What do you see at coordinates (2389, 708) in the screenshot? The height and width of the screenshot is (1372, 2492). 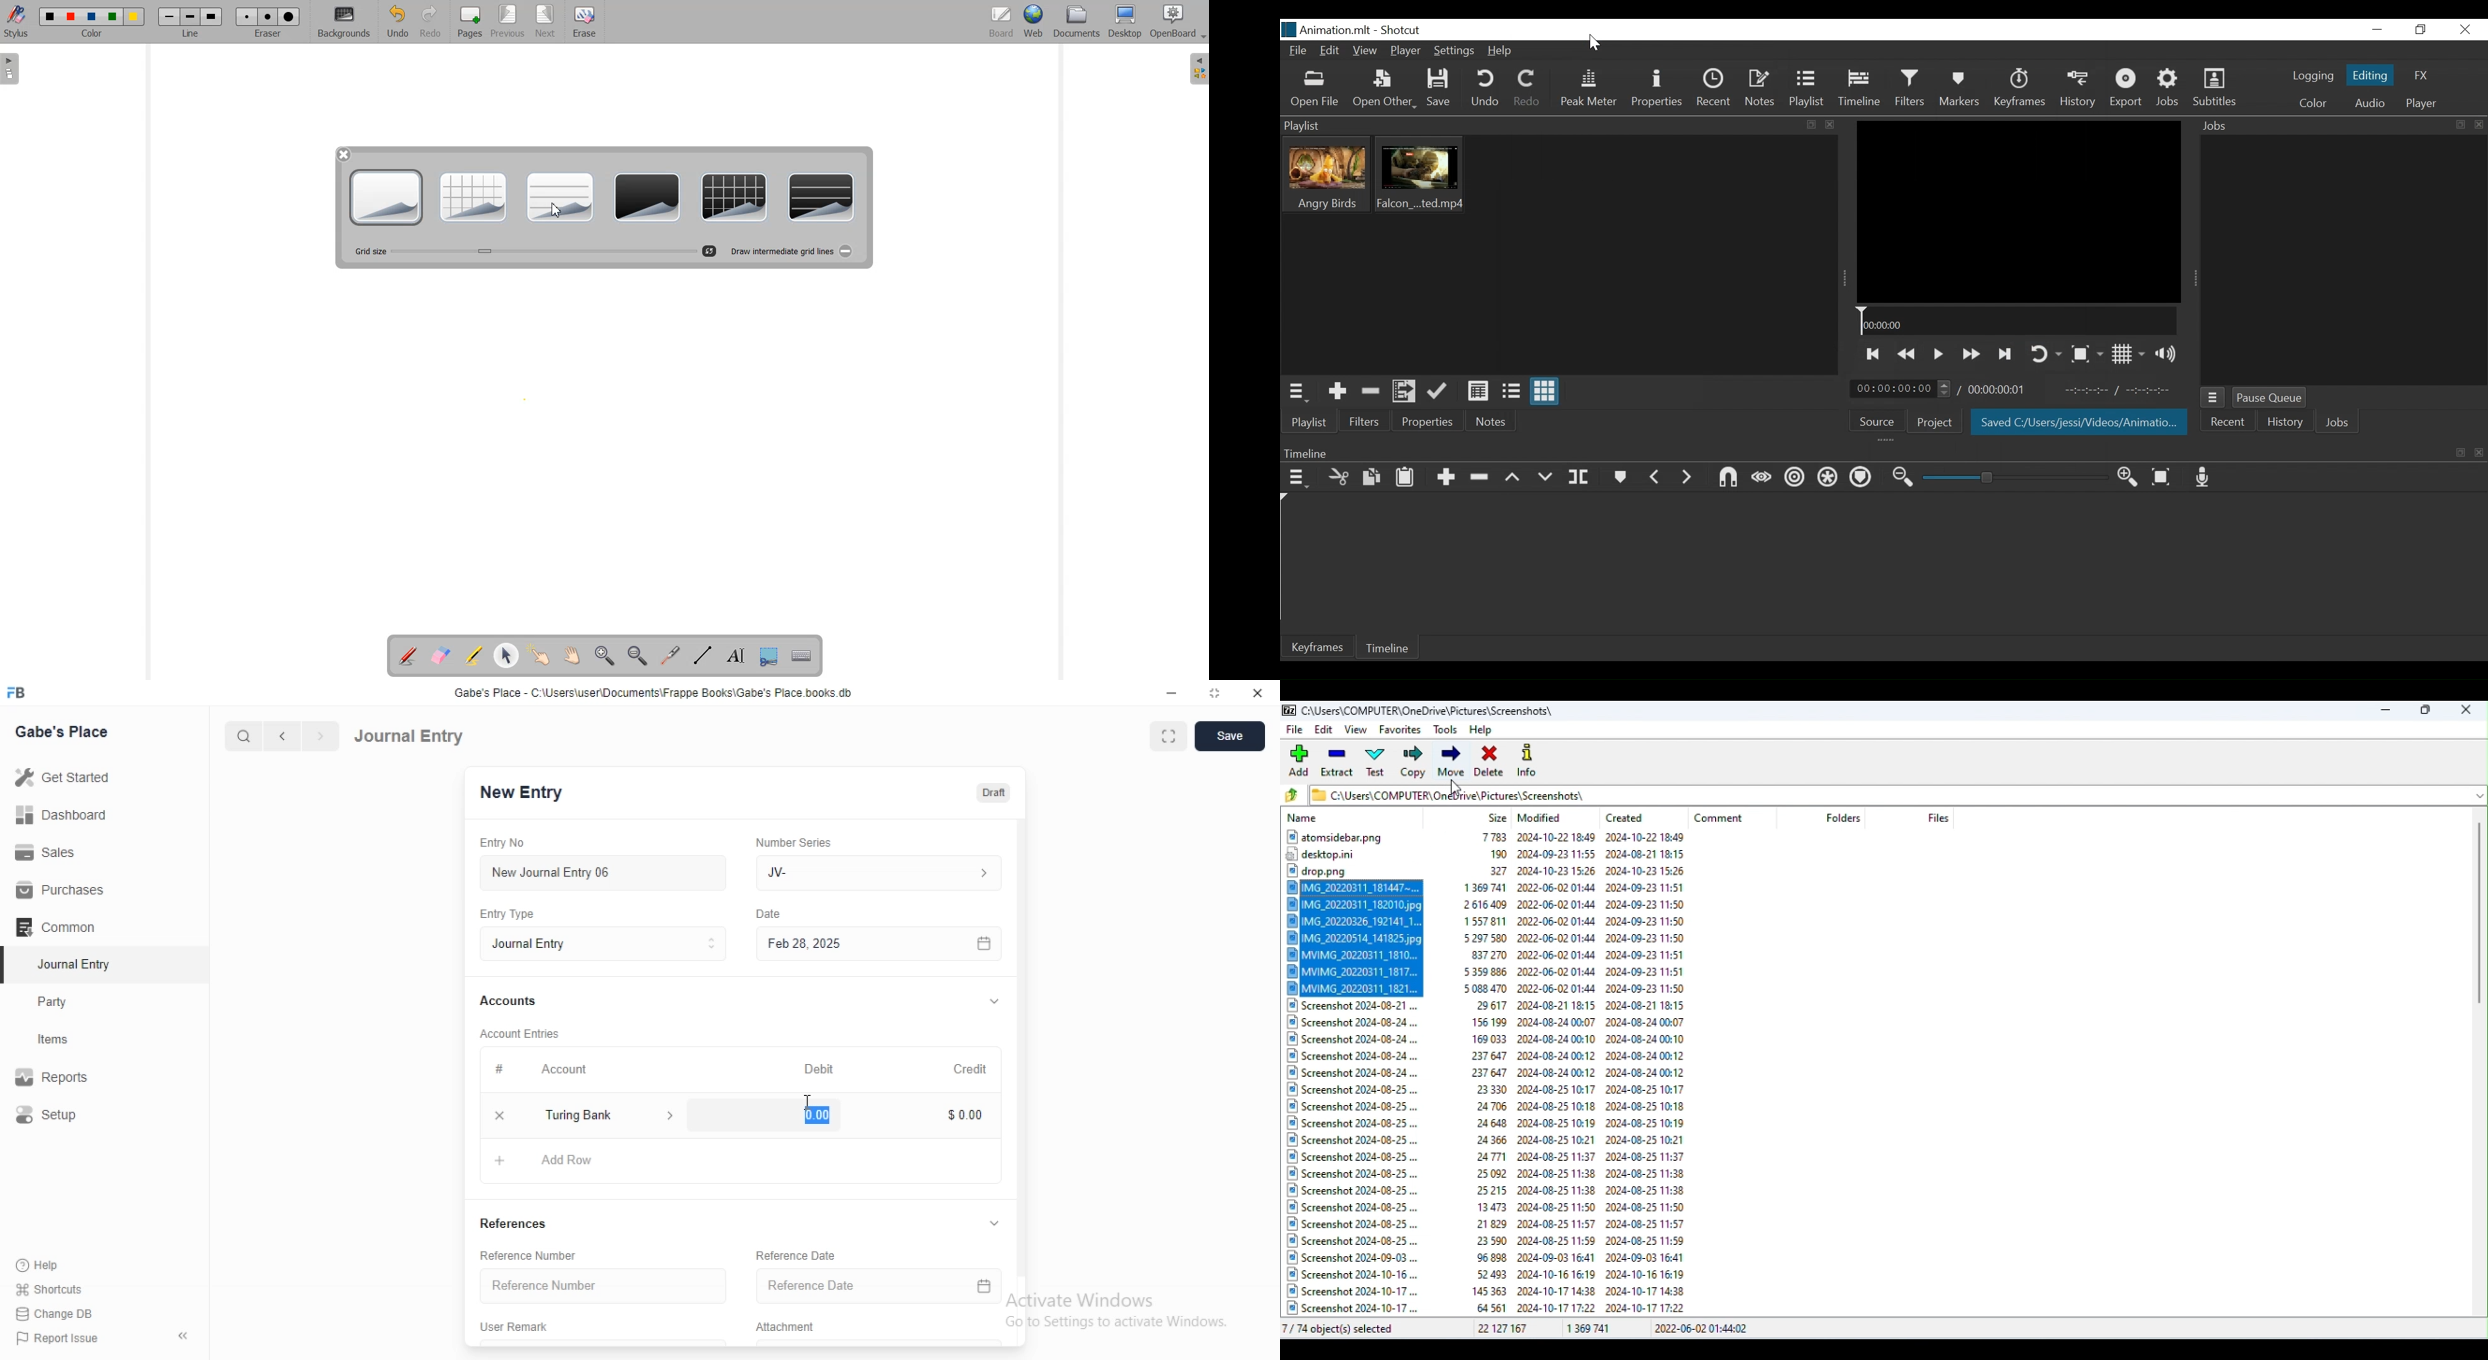 I see `Minimize` at bounding box center [2389, 708].